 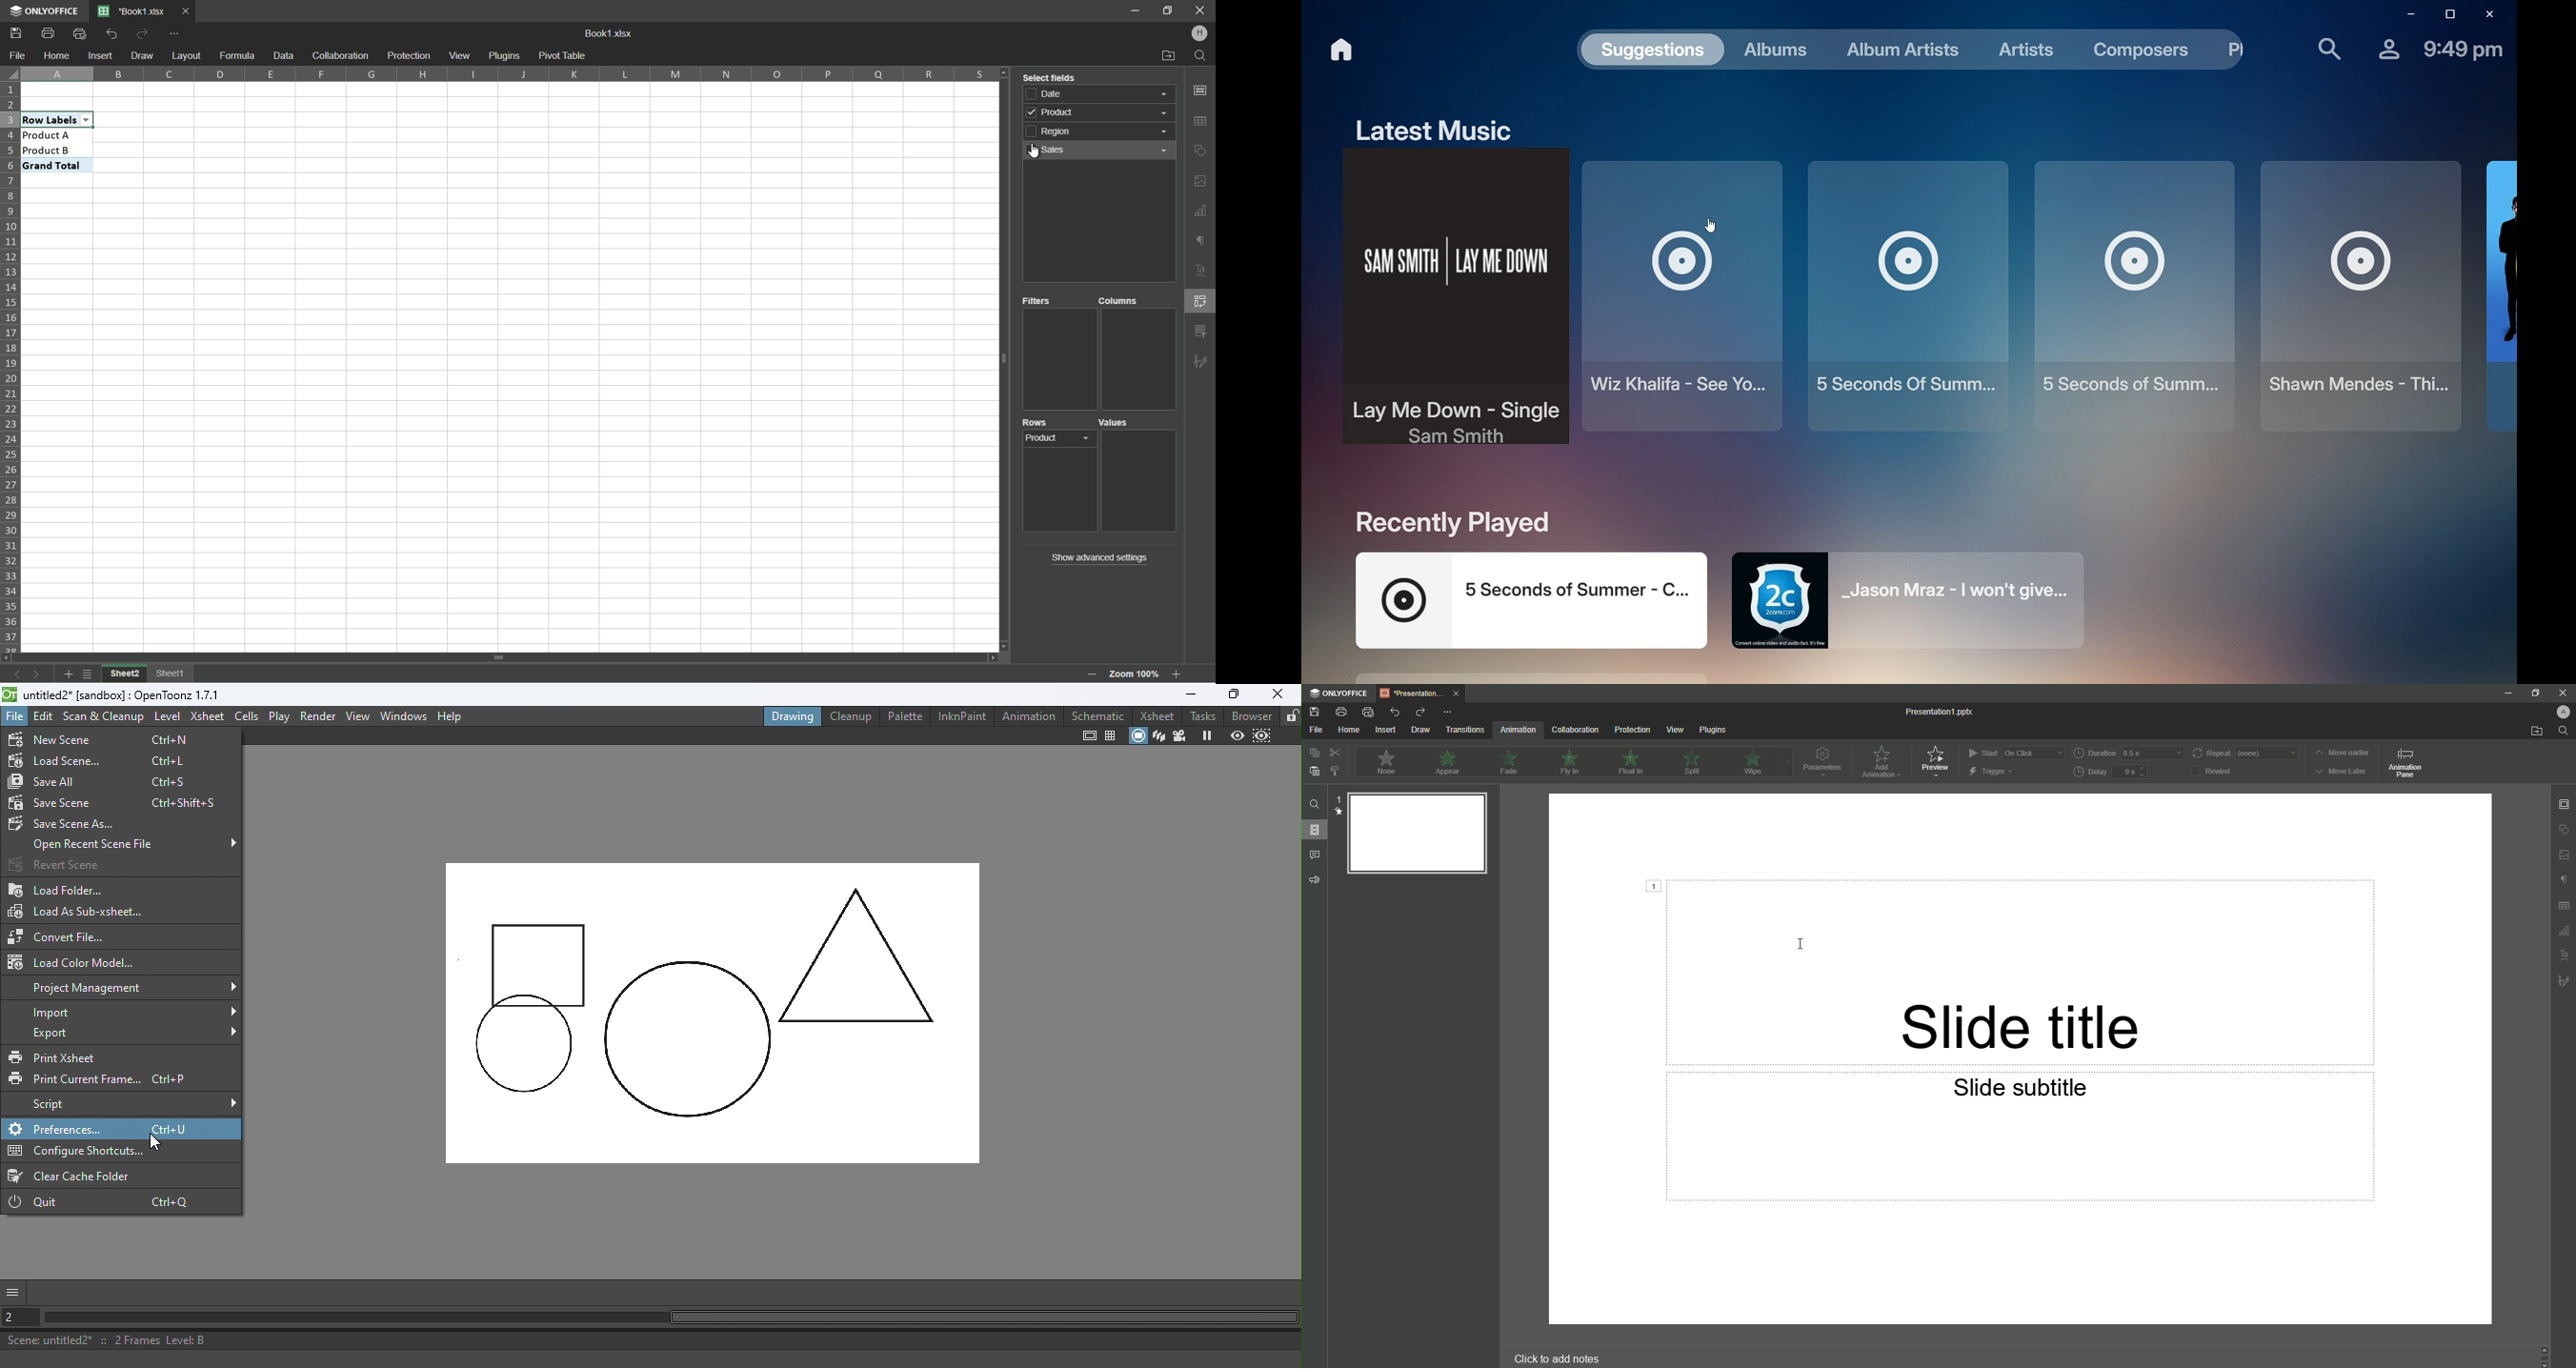 I want to click on Save scene, so click(x=116, y=802).